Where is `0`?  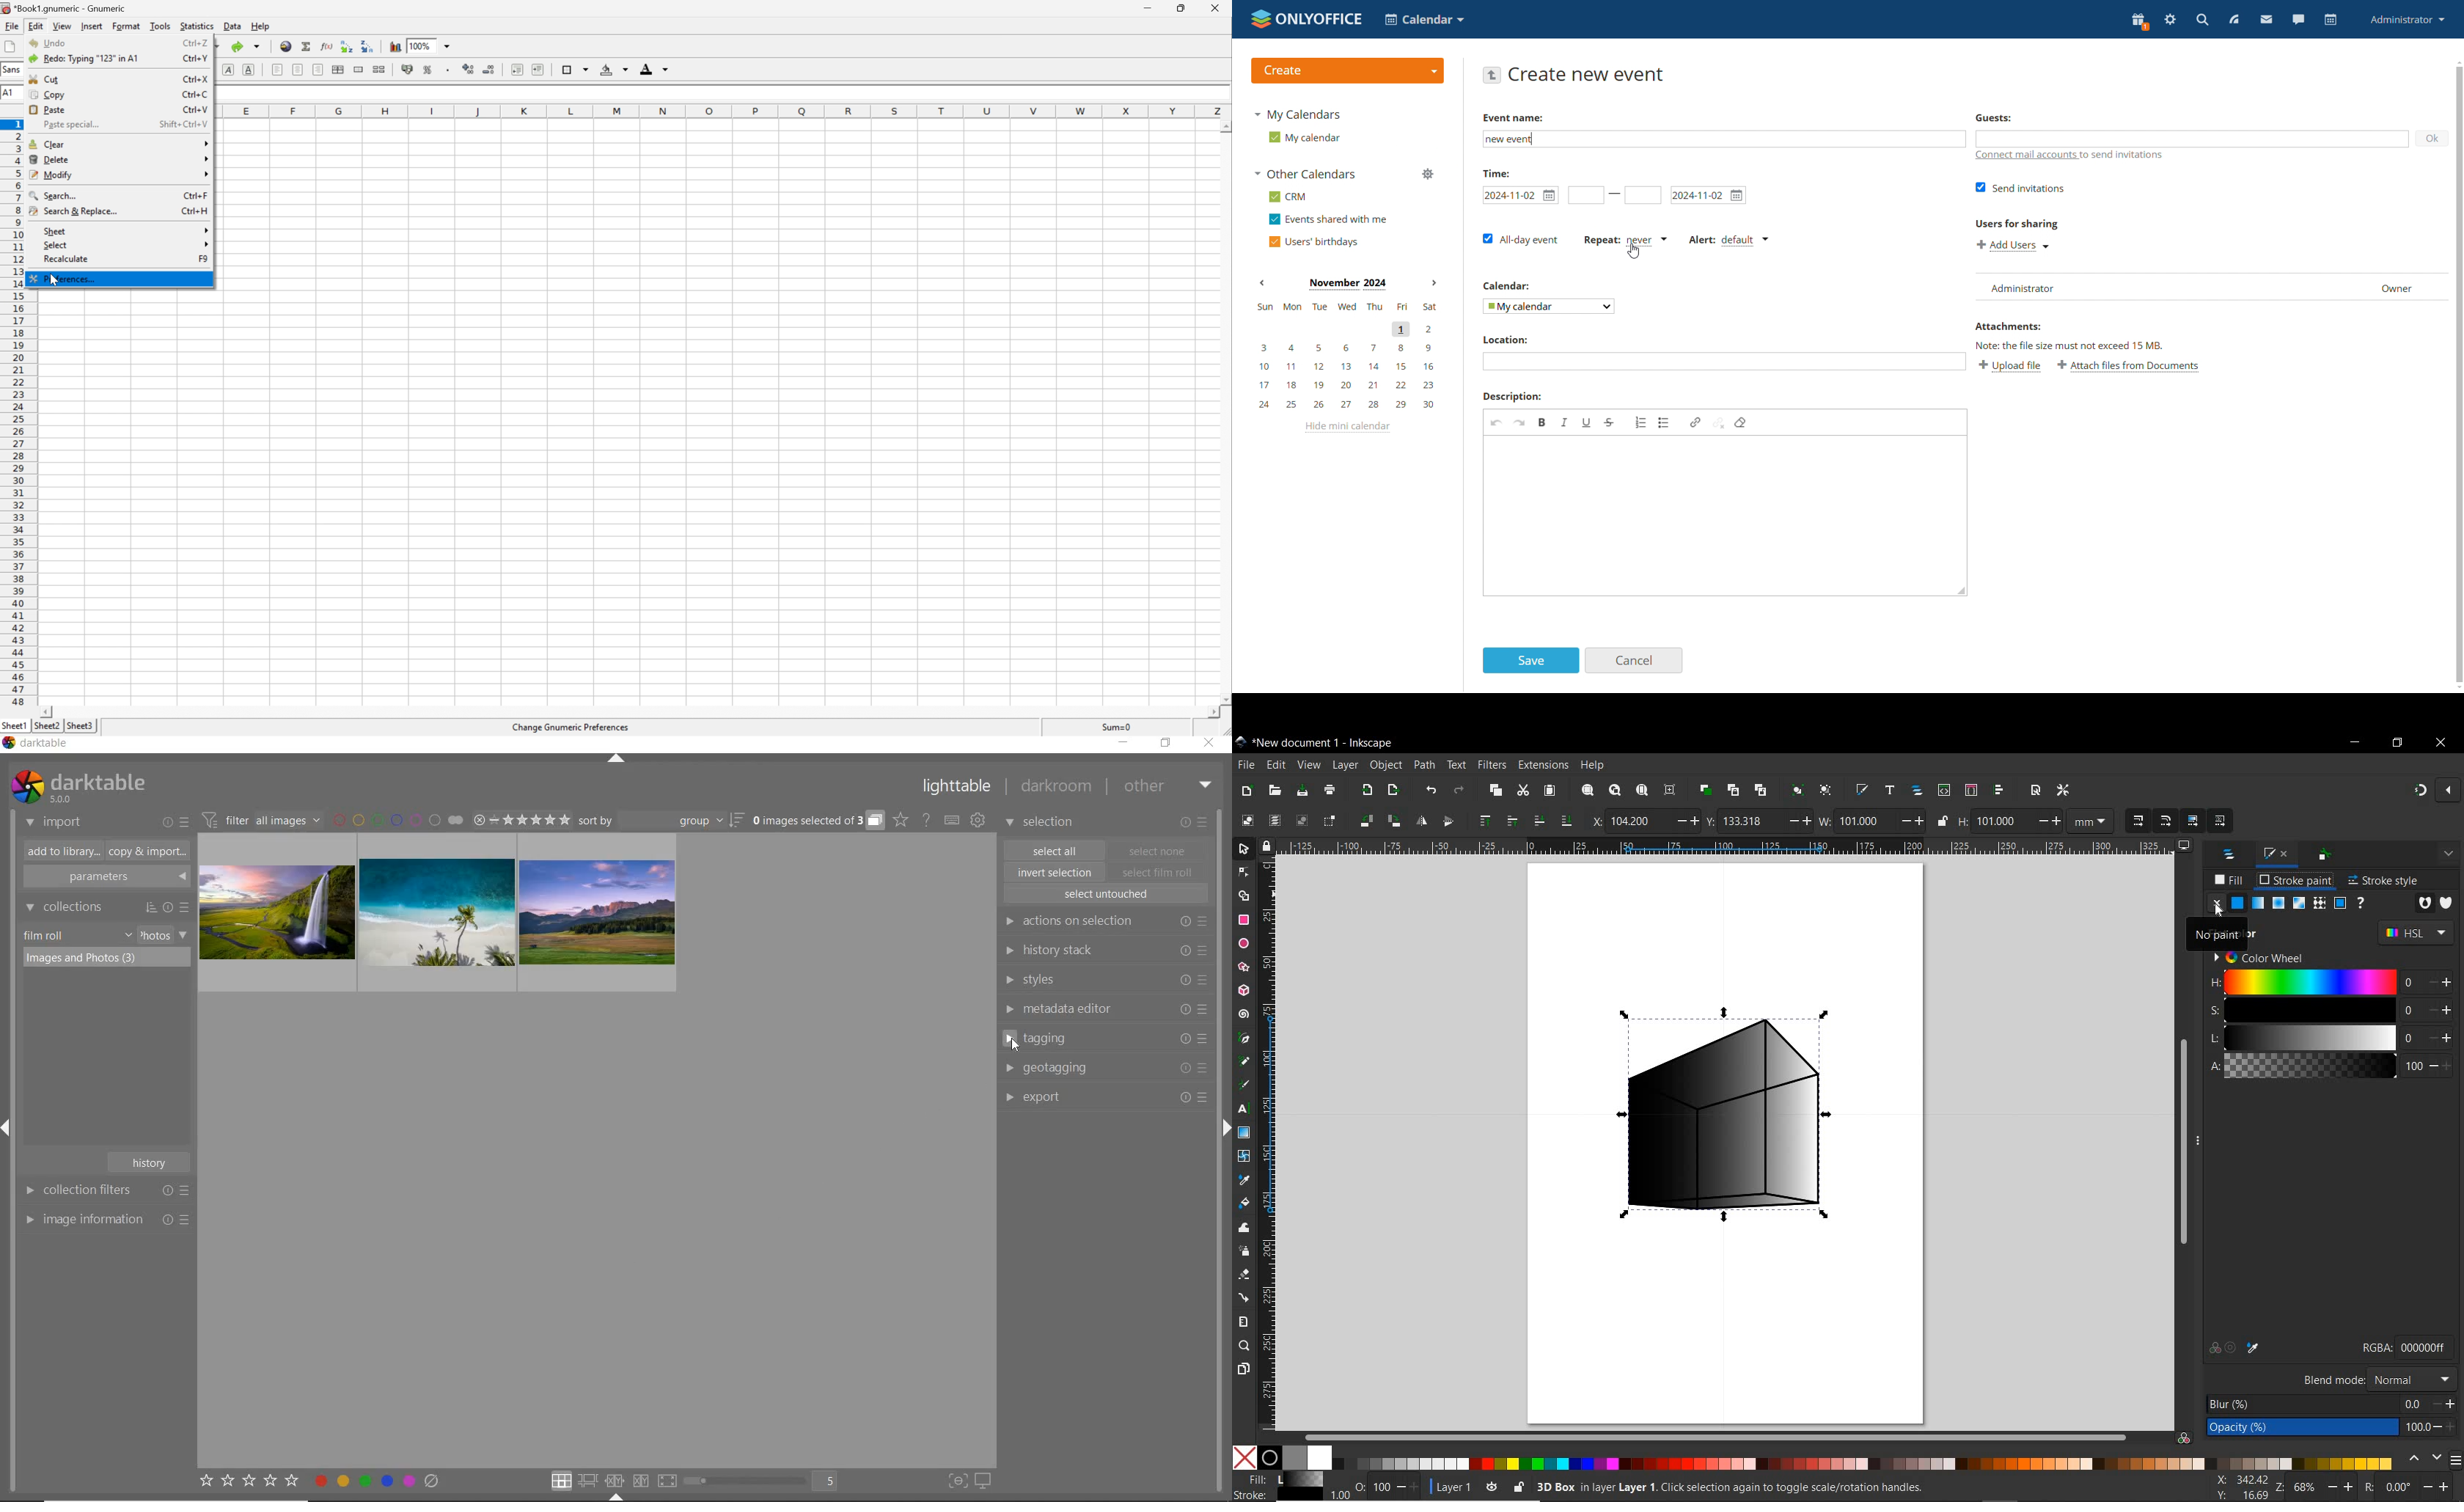 0 is located at coordinates (2412, 1010).